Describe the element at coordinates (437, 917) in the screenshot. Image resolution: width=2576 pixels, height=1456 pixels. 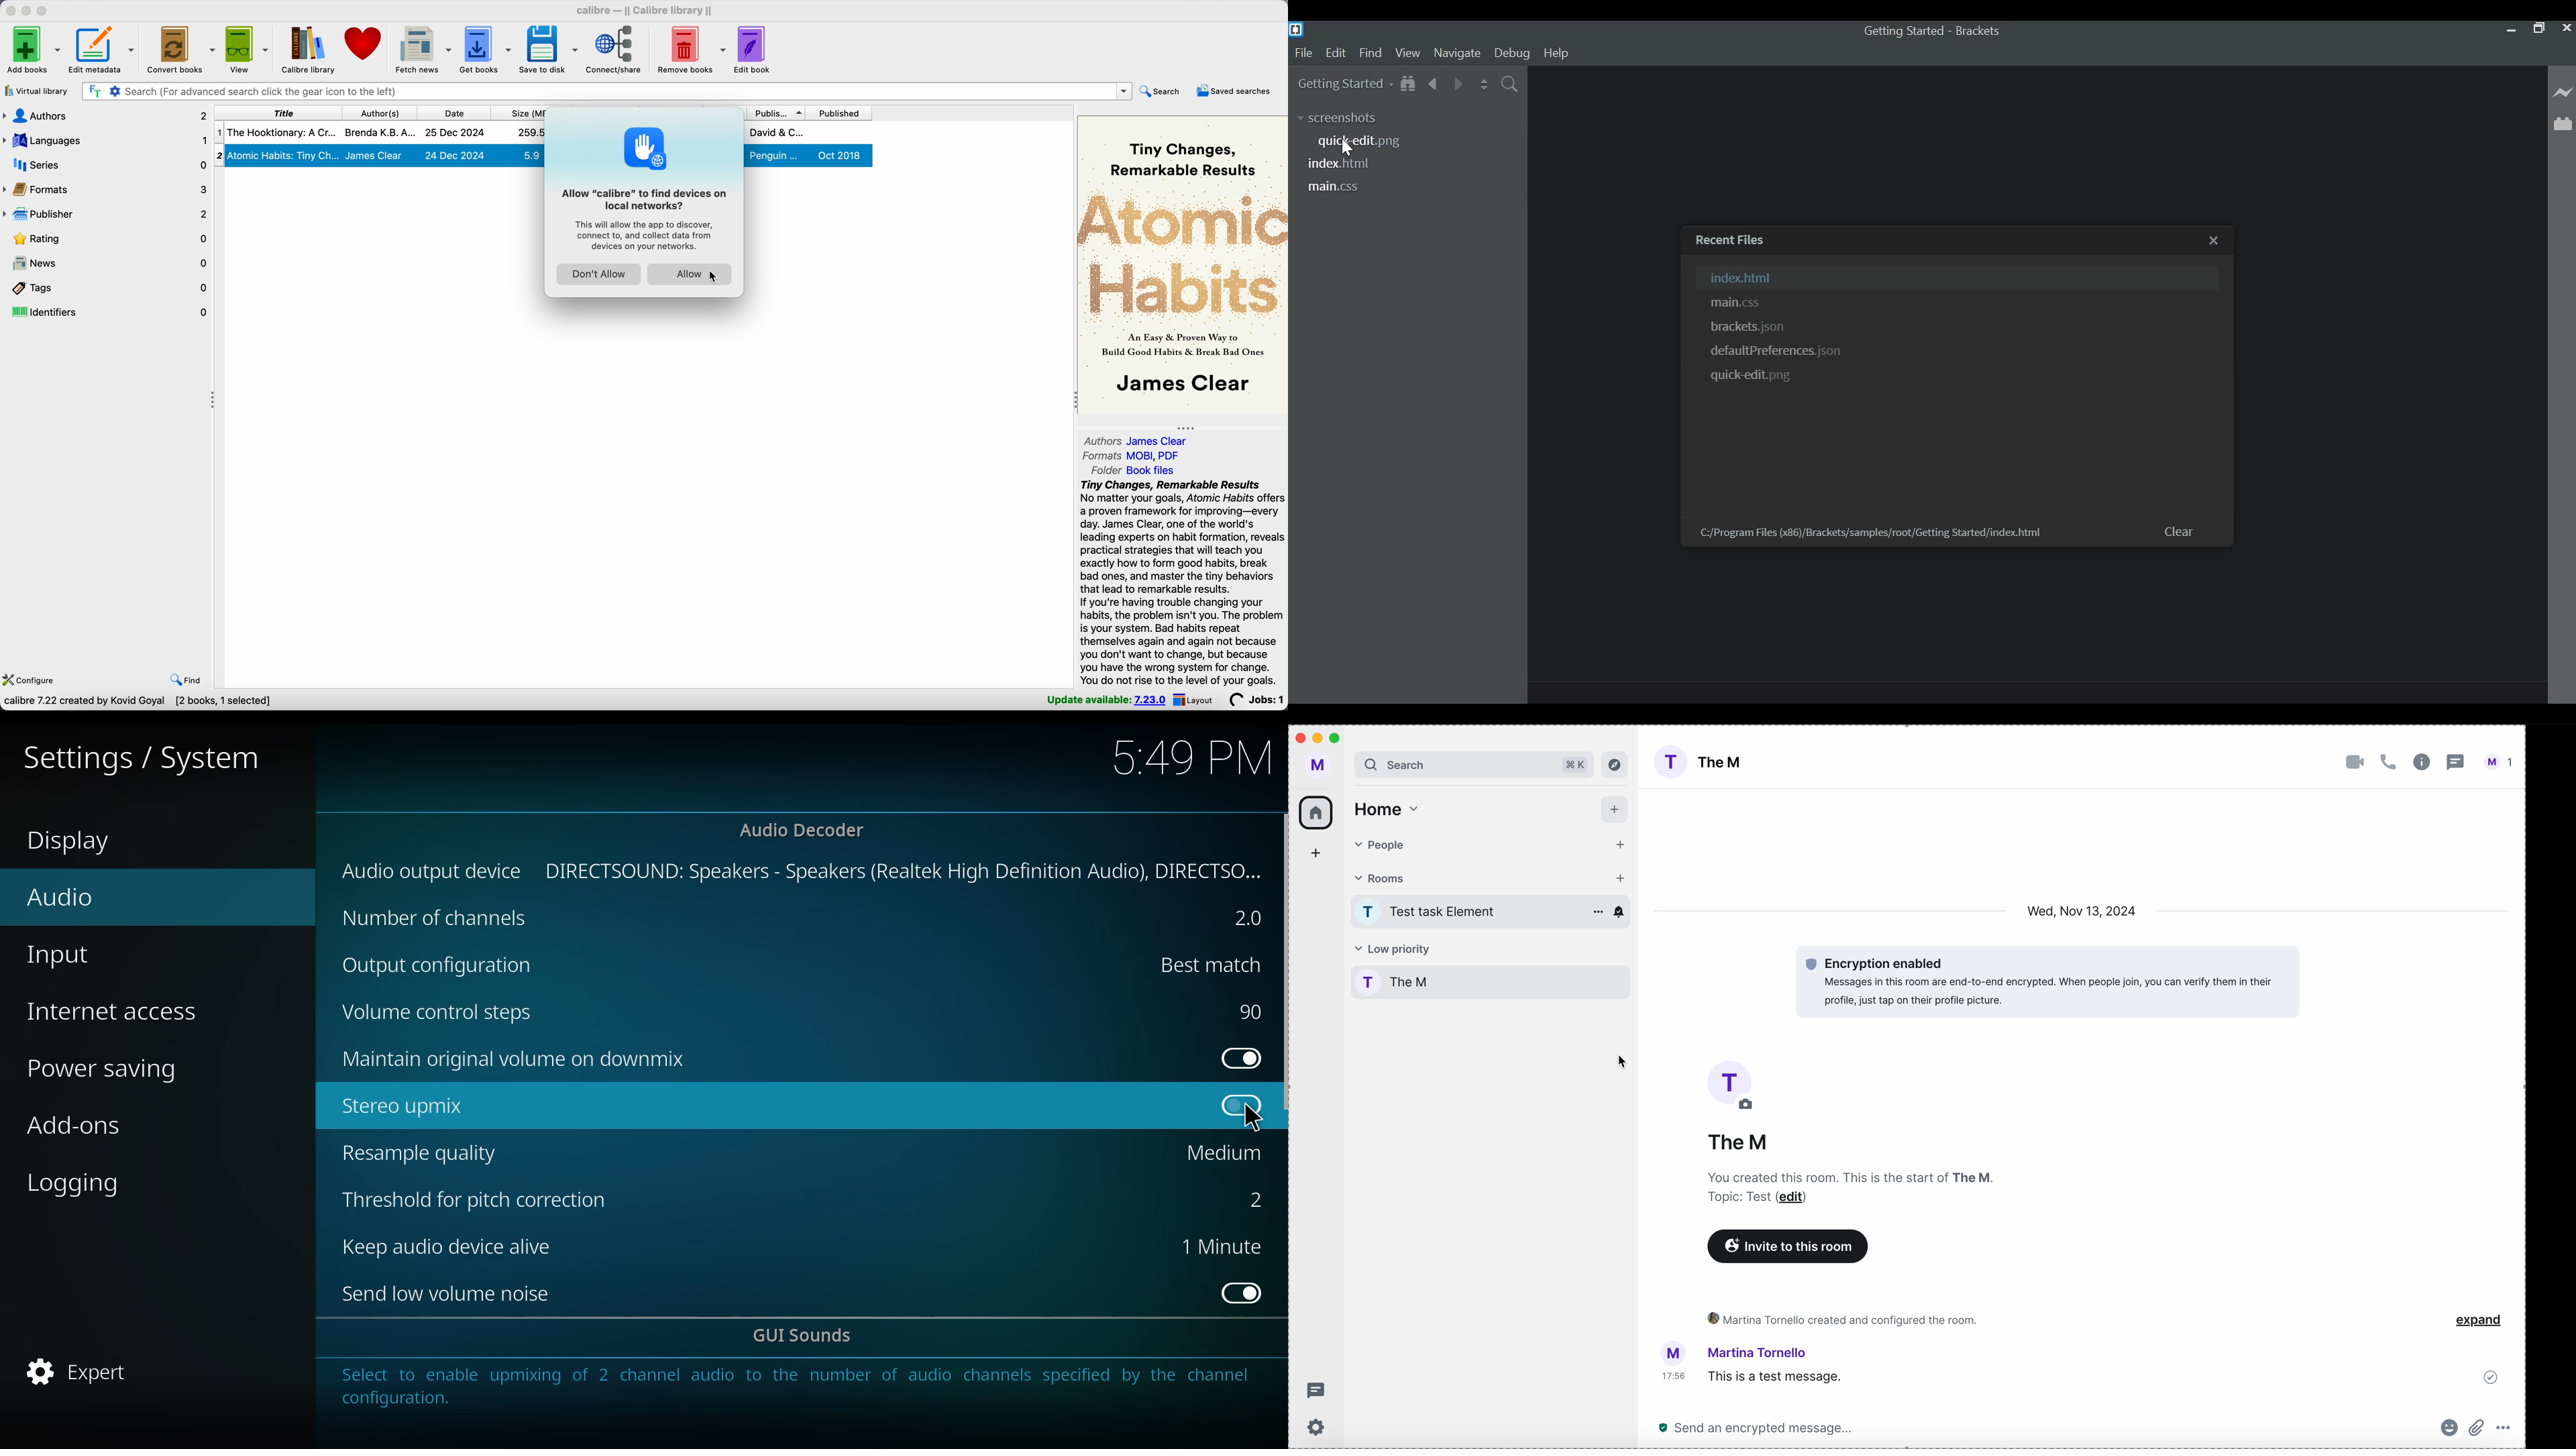
I see `channels` at that location.